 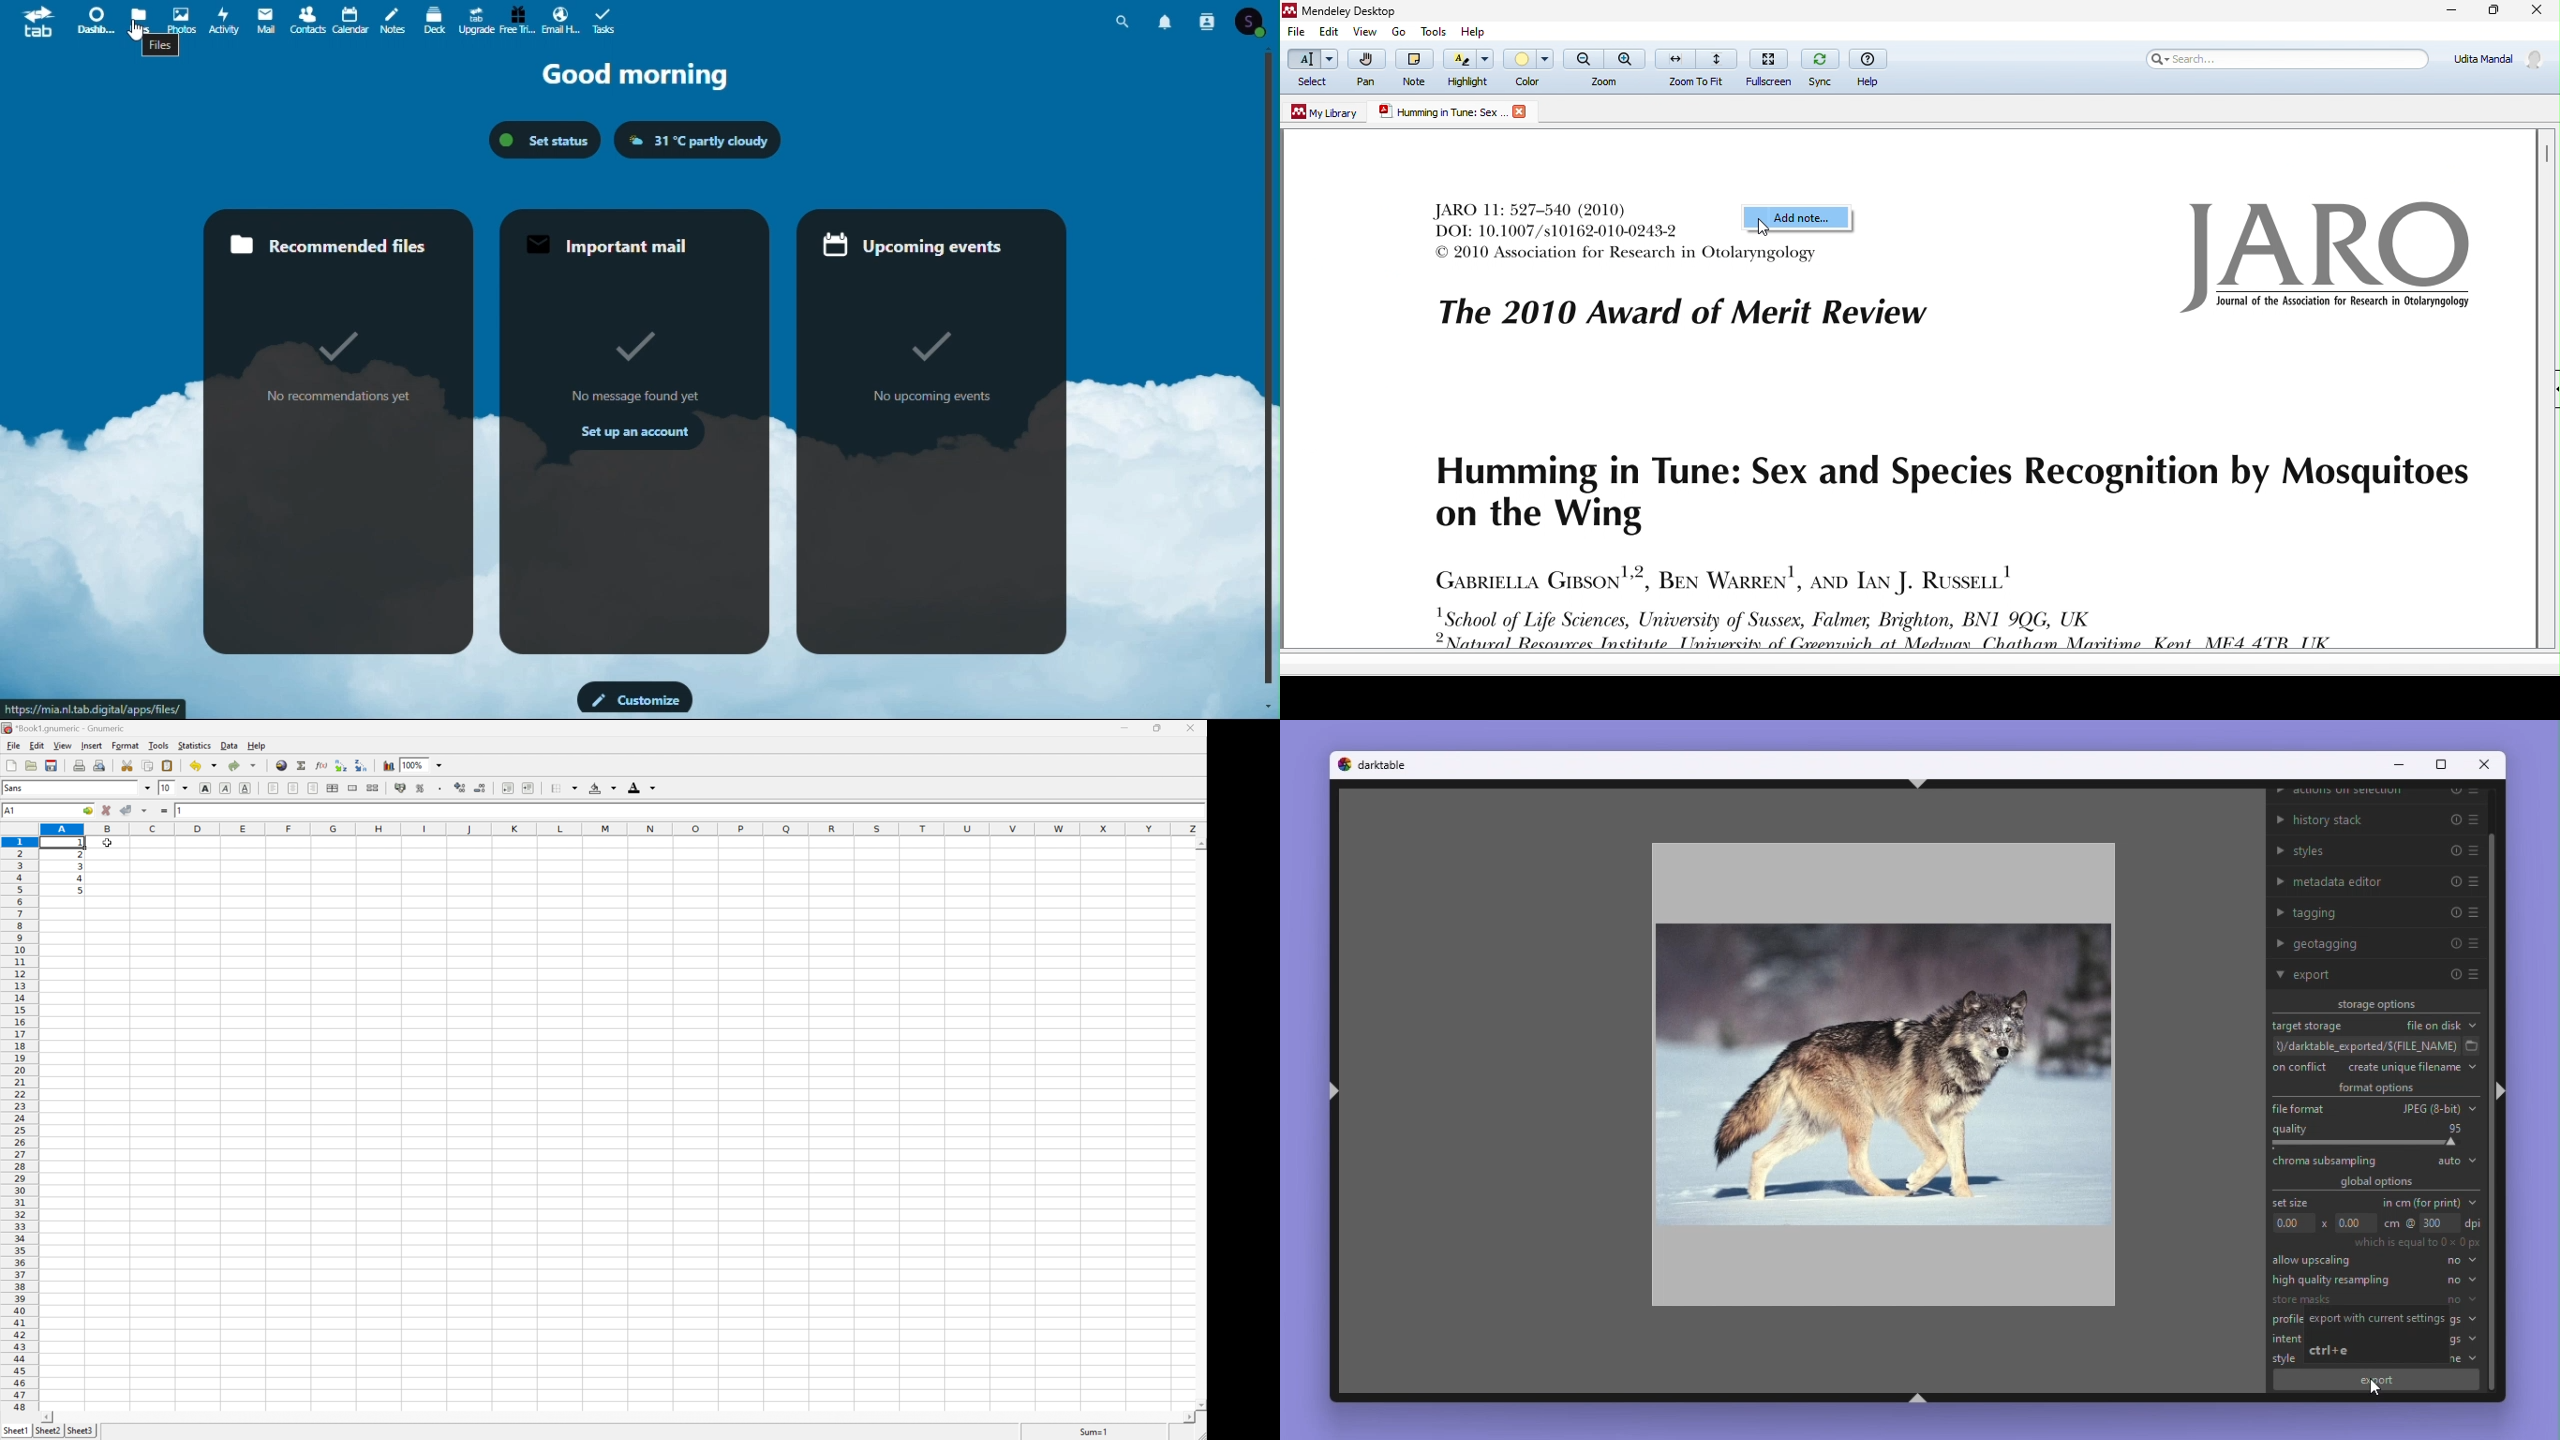 I want to click on Sheet1, so click(x=15, y=1431).